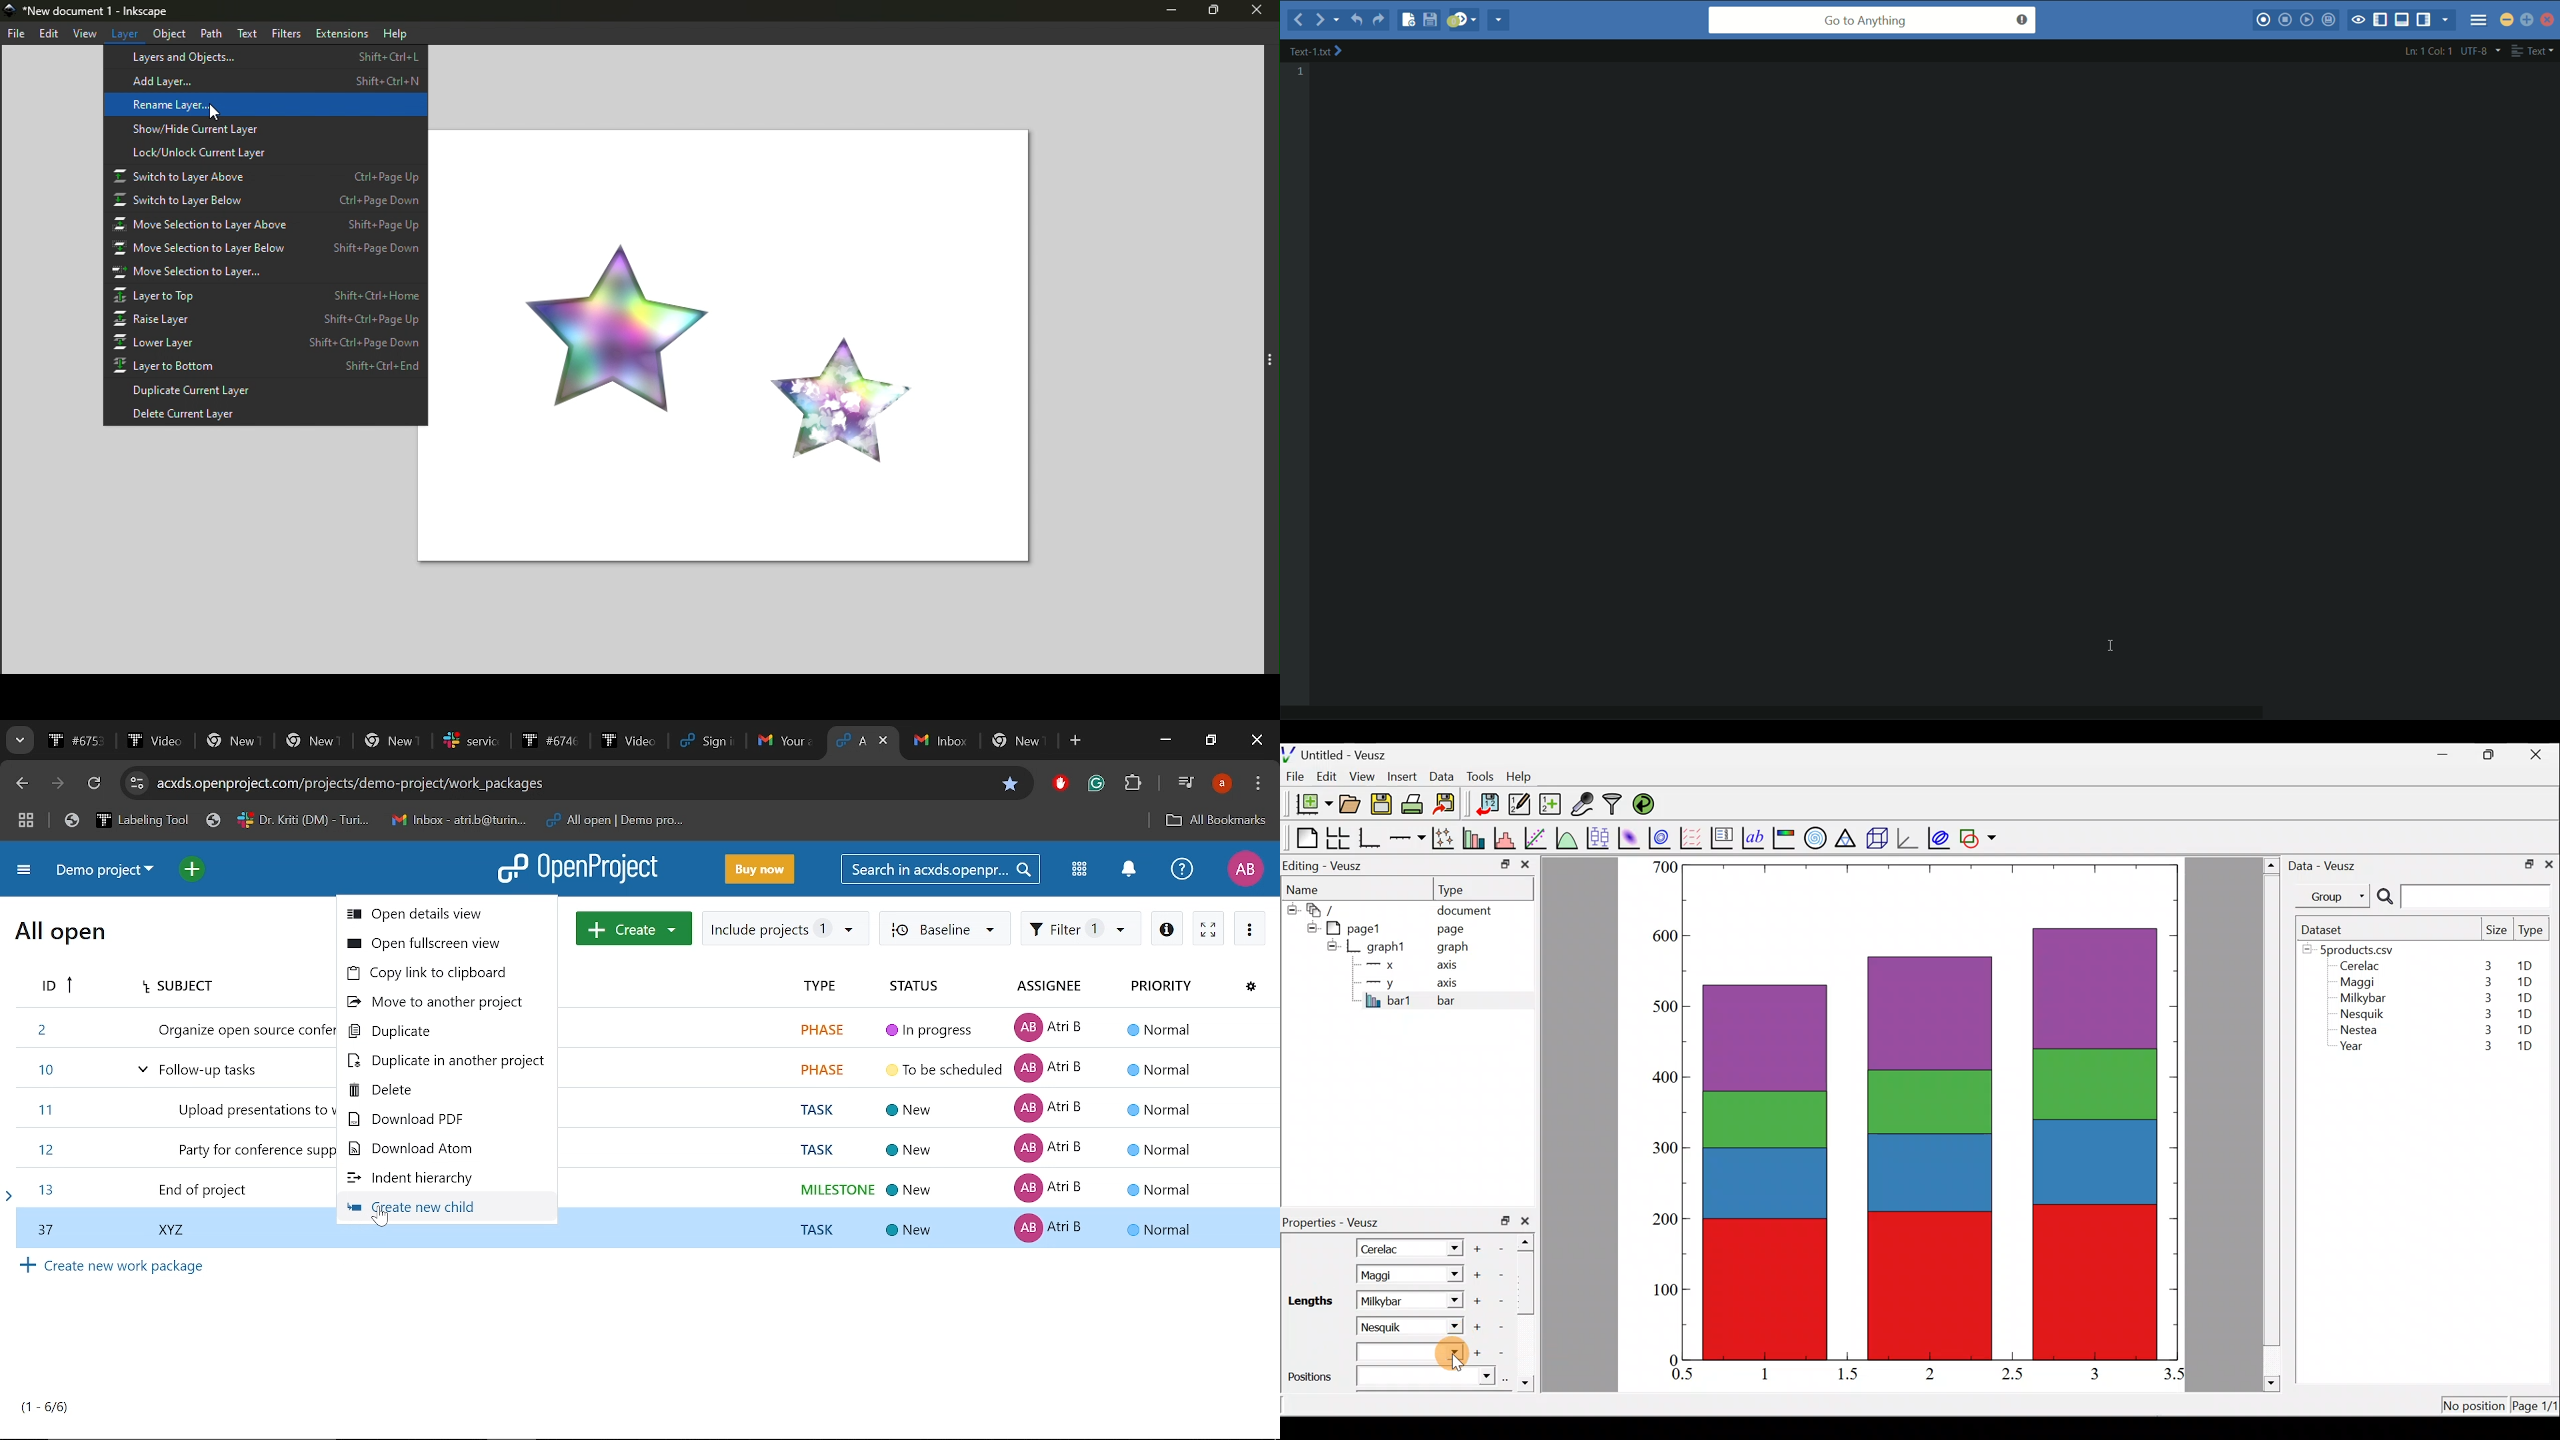 The height and width of the screenshot is (1456, 2576). Describe the element at coordinates (2537, 755) in the screenshot. I see `close` at that location.